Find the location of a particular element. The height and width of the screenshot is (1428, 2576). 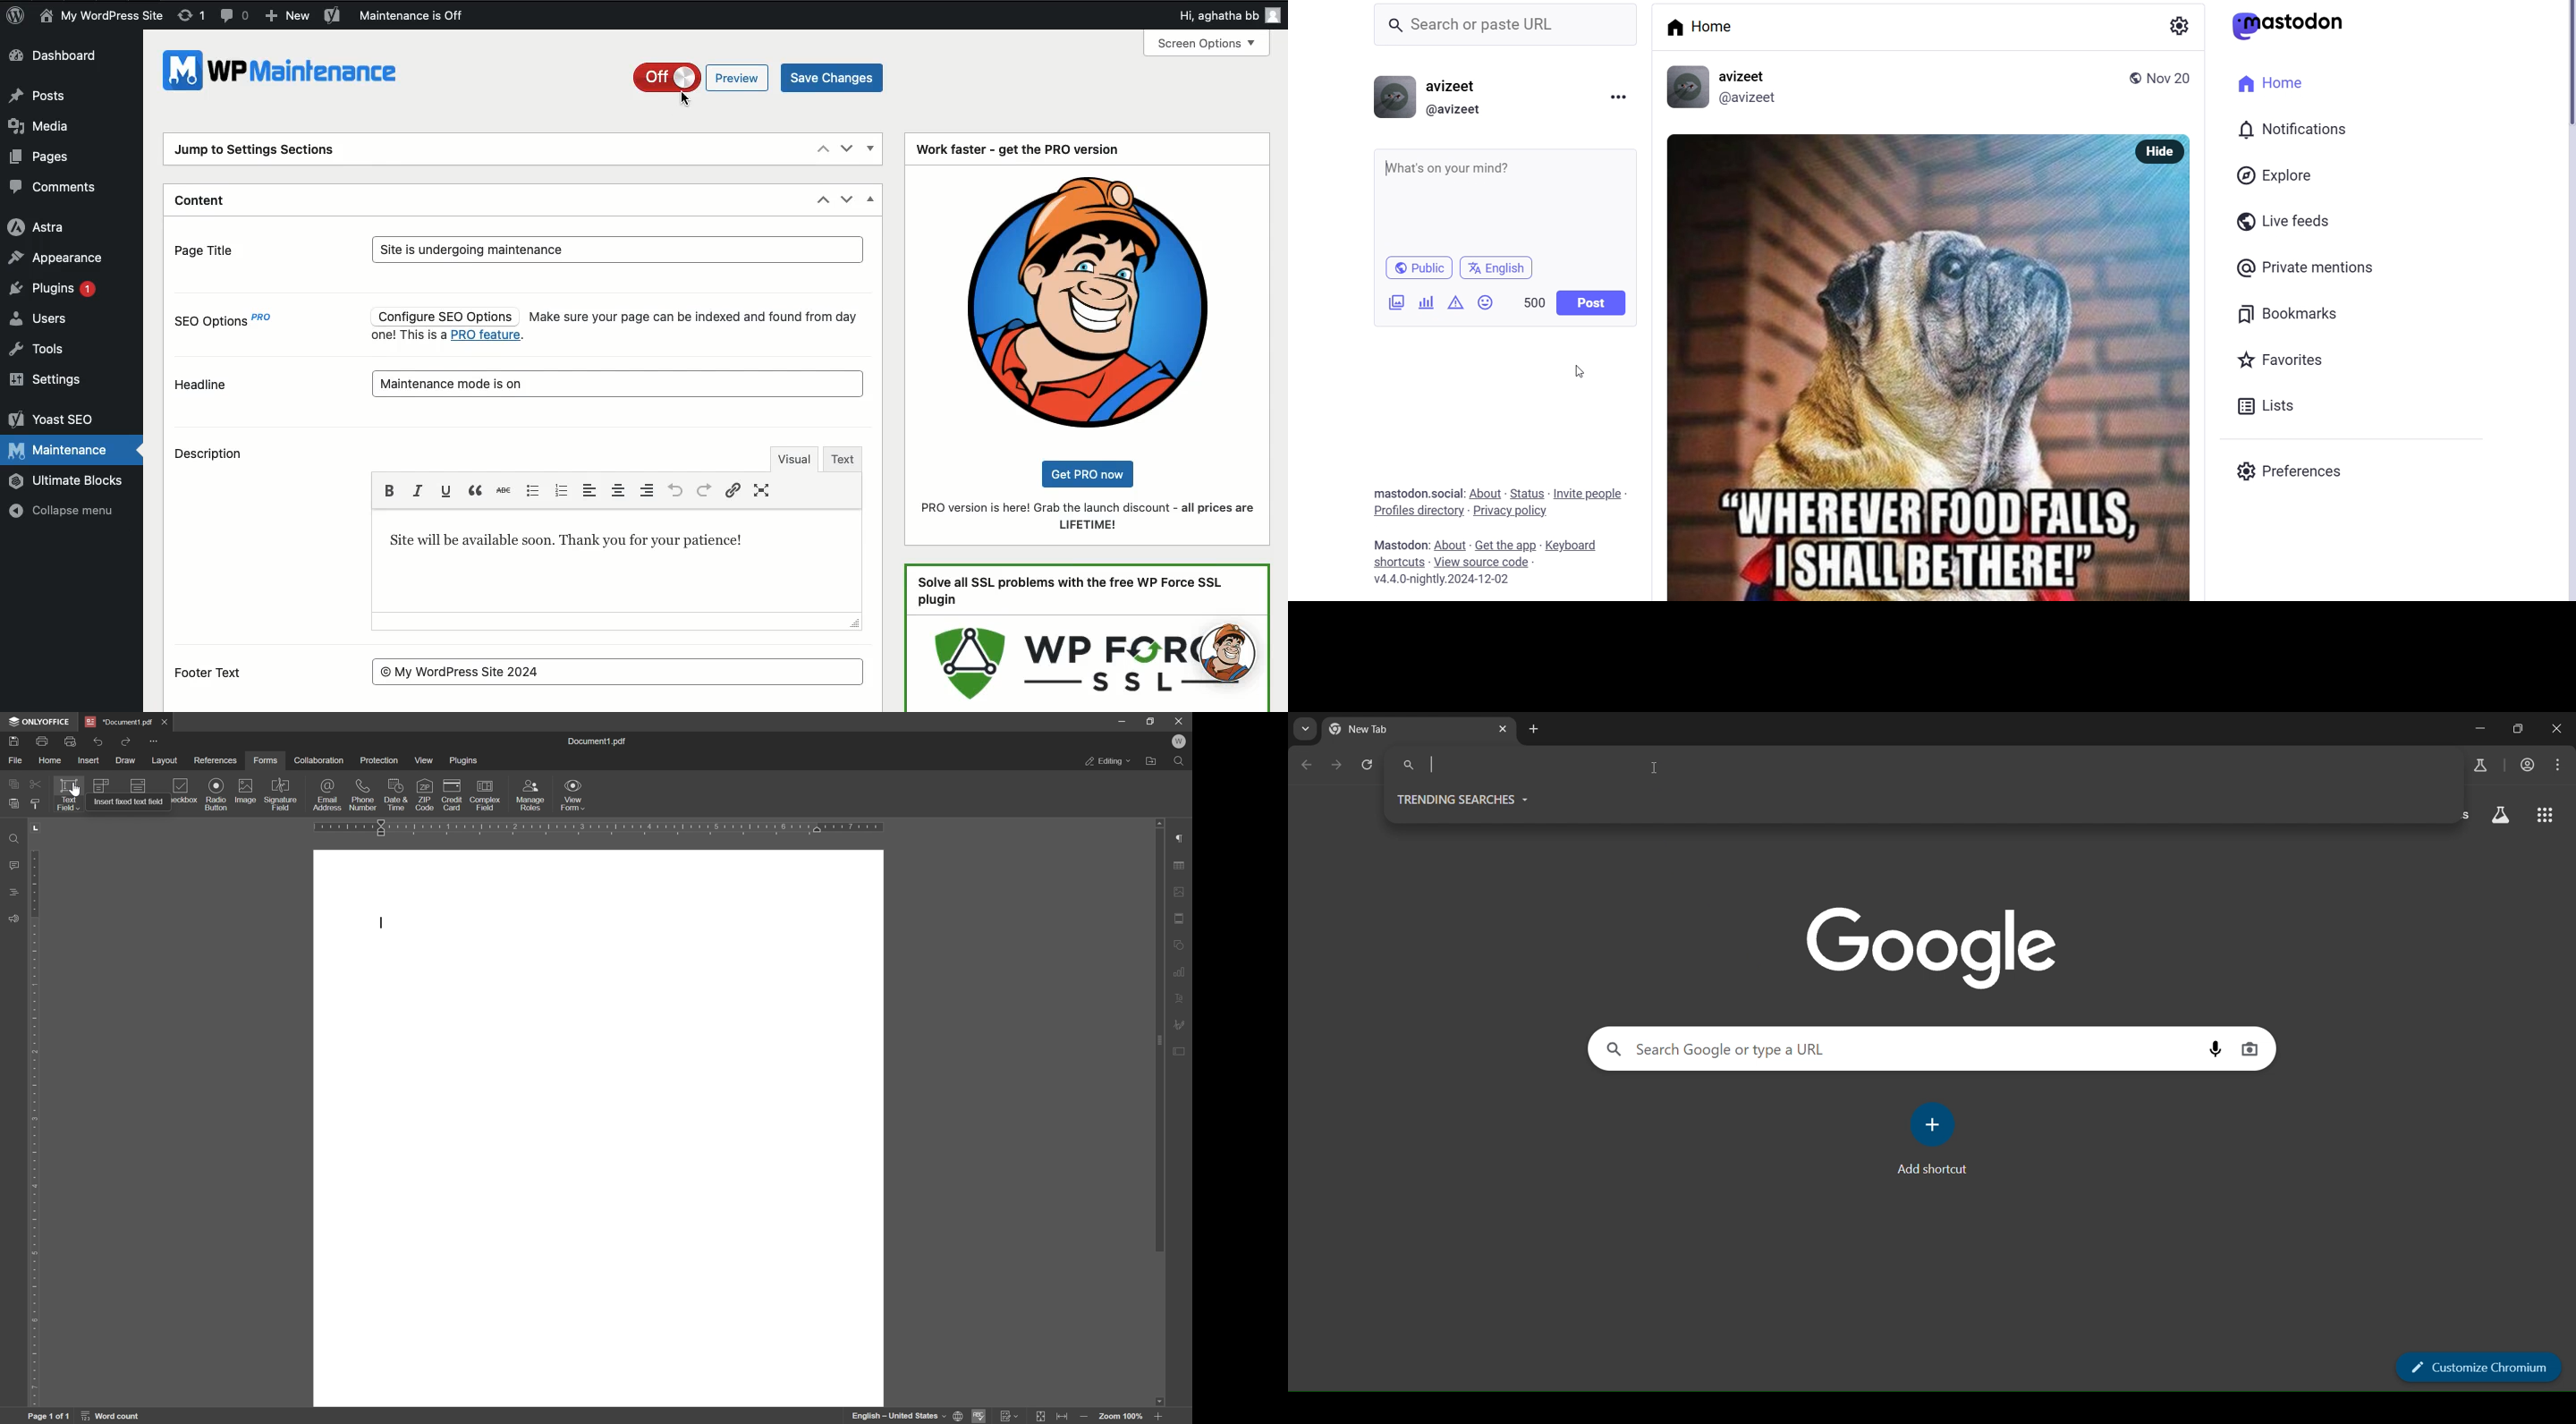

Users is located at coordinates (38, 319).